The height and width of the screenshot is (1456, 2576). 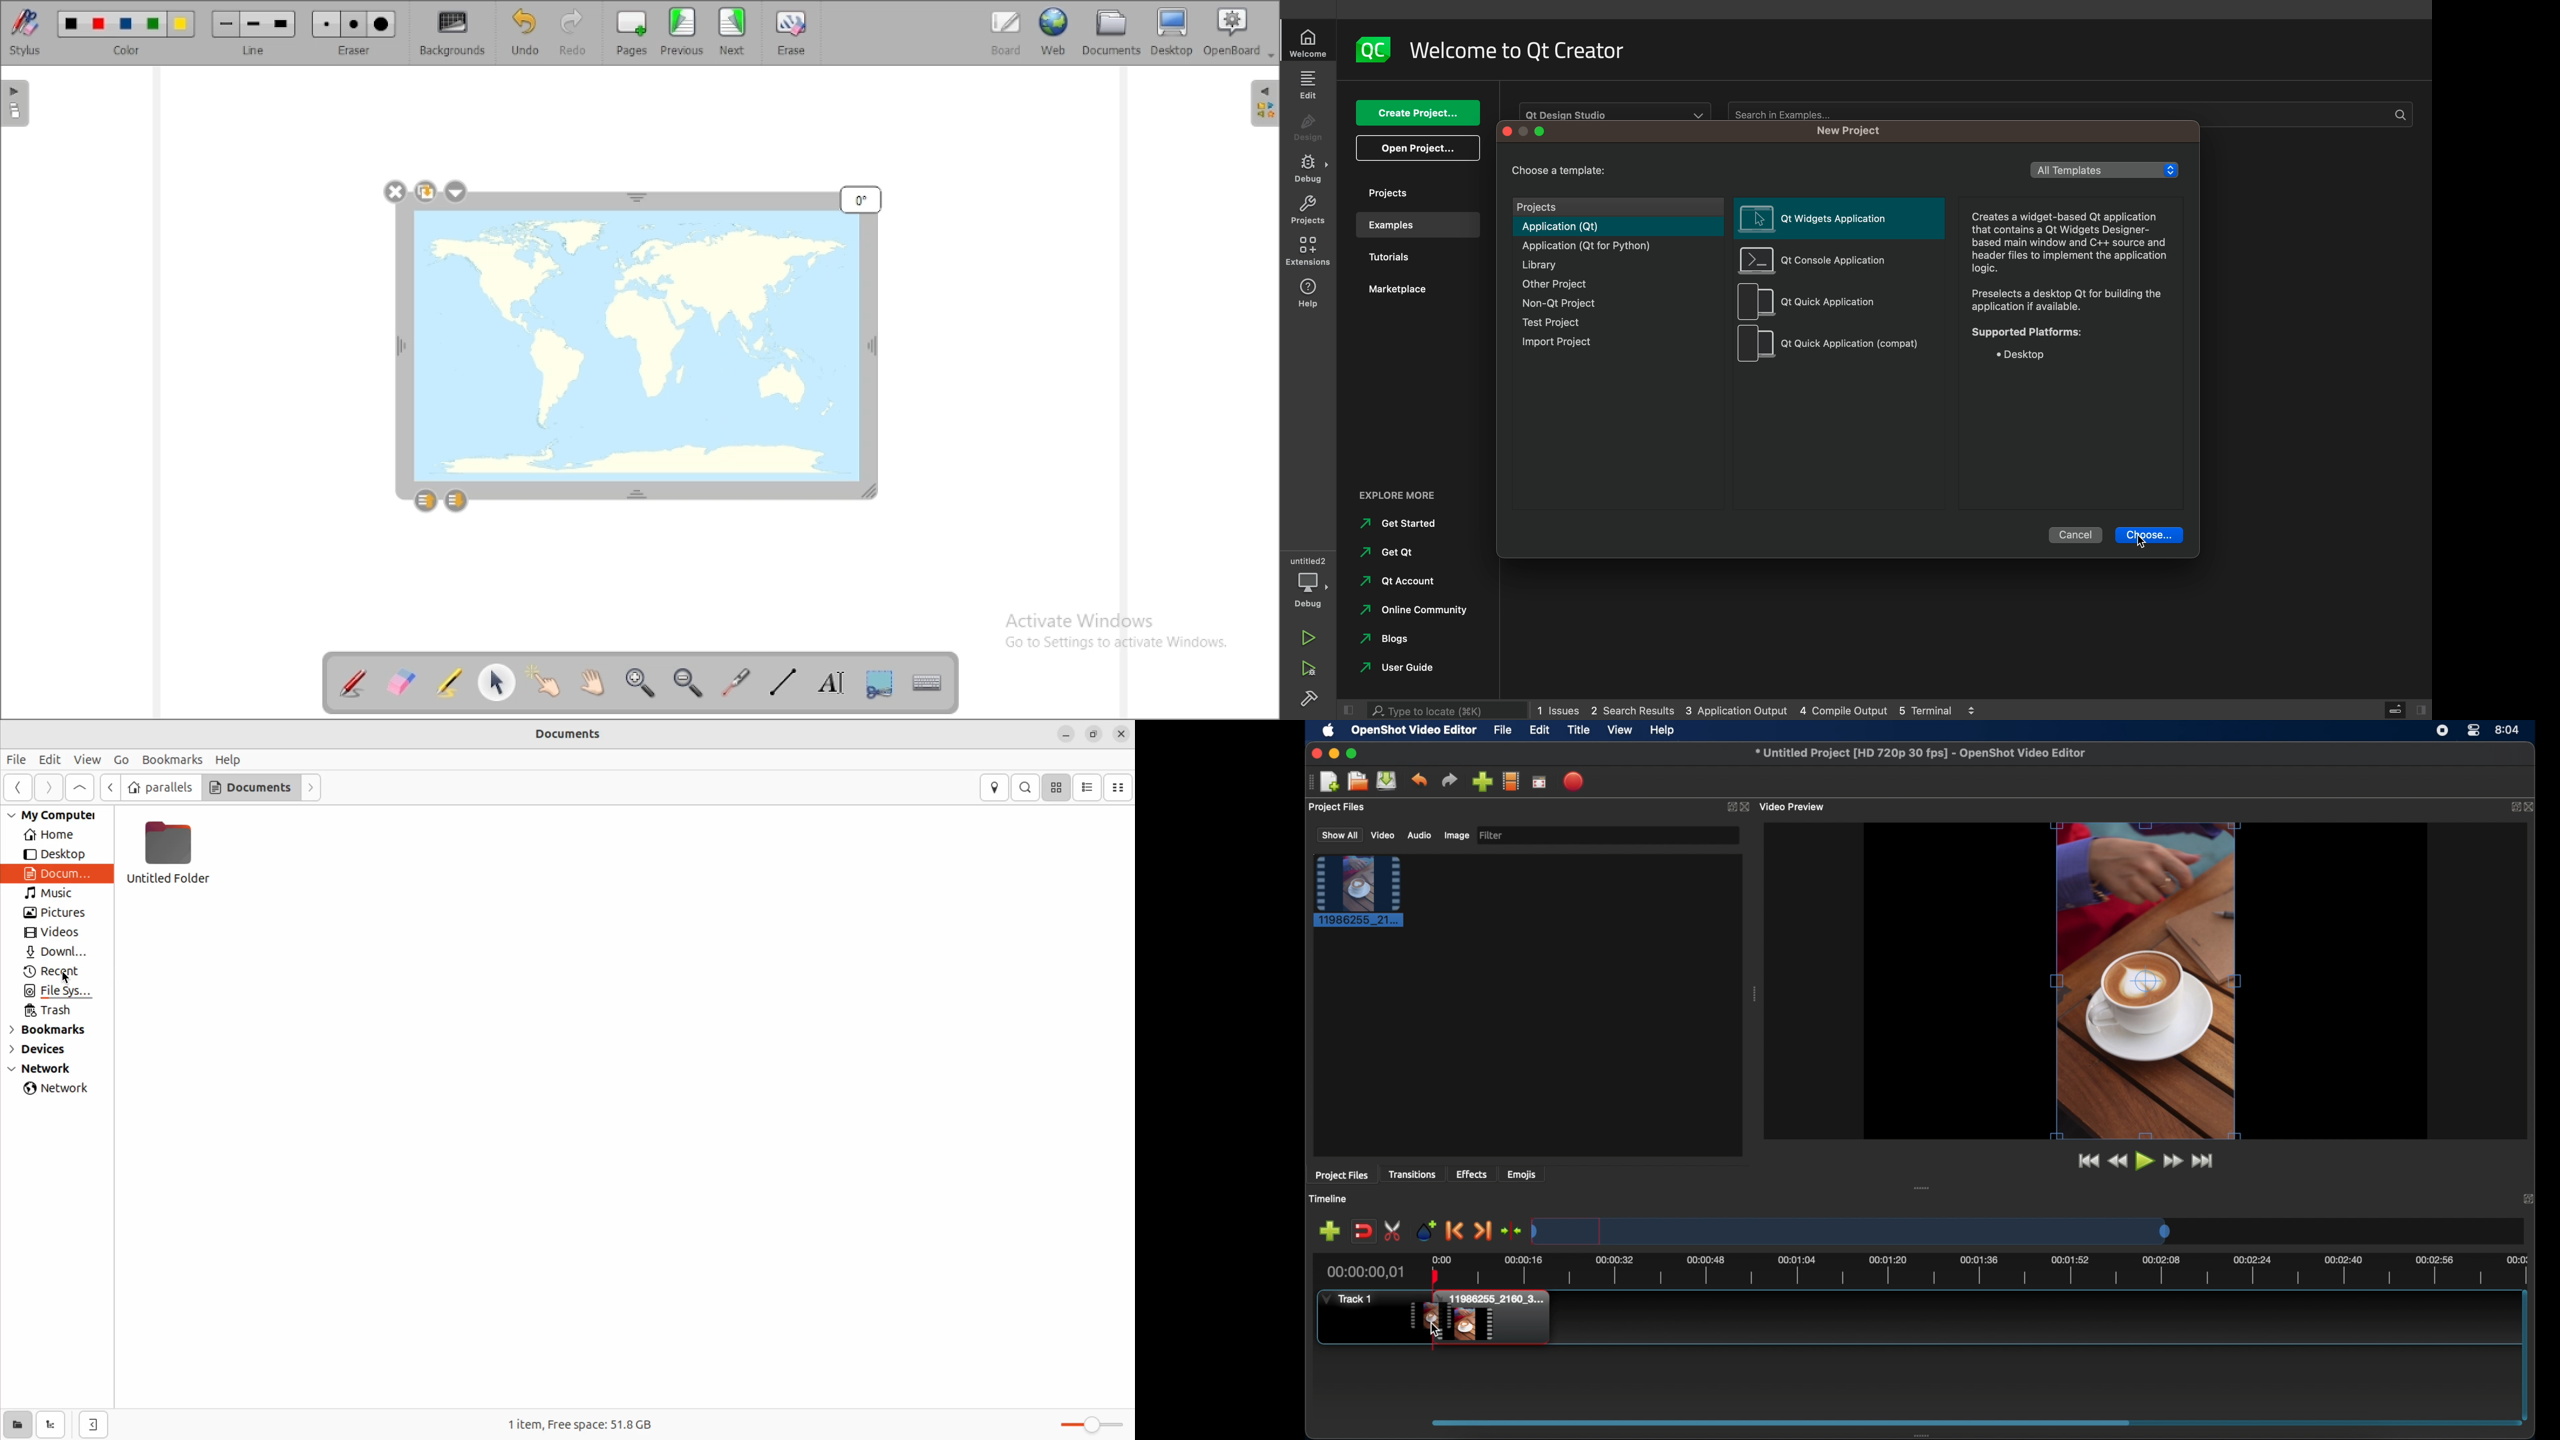 What do you see at coordinates (1442, 1258) in the screenshot?
I see `0.00` at bounding box center [1442, 1258].